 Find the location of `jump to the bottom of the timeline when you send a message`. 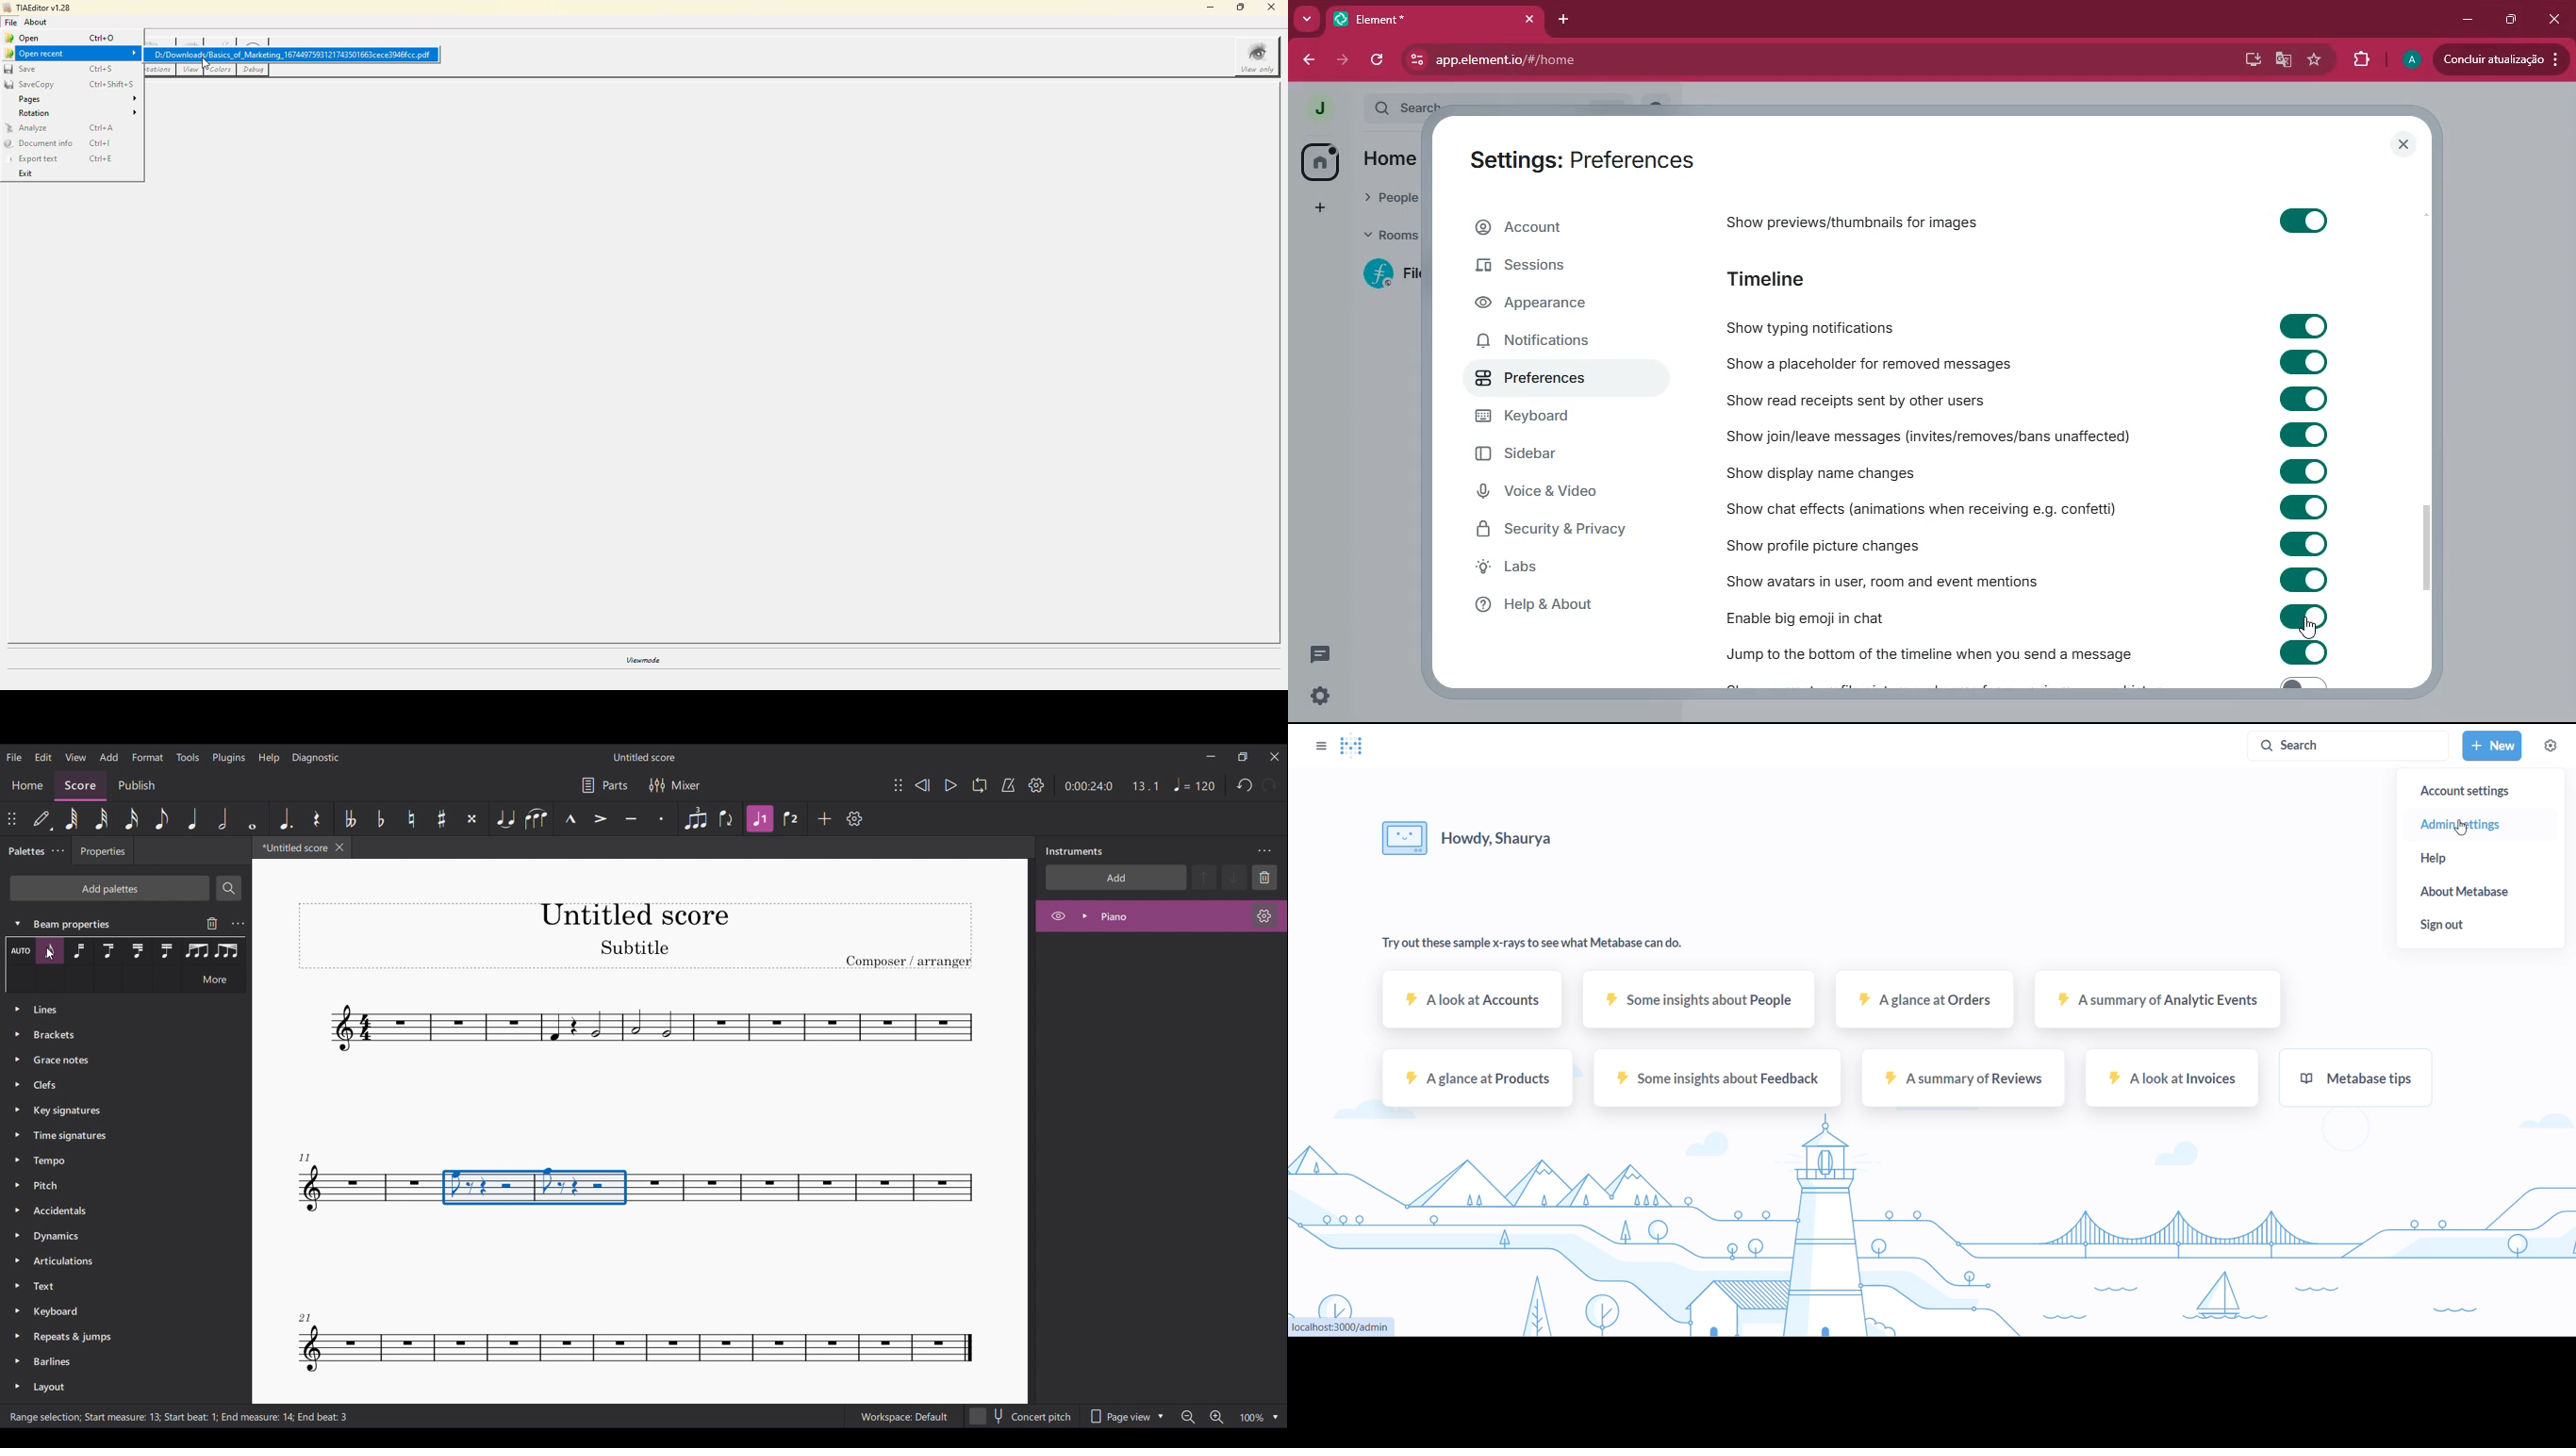

jump to the bottom of the timeline when you send a message is located at coordinates (1935, 651).